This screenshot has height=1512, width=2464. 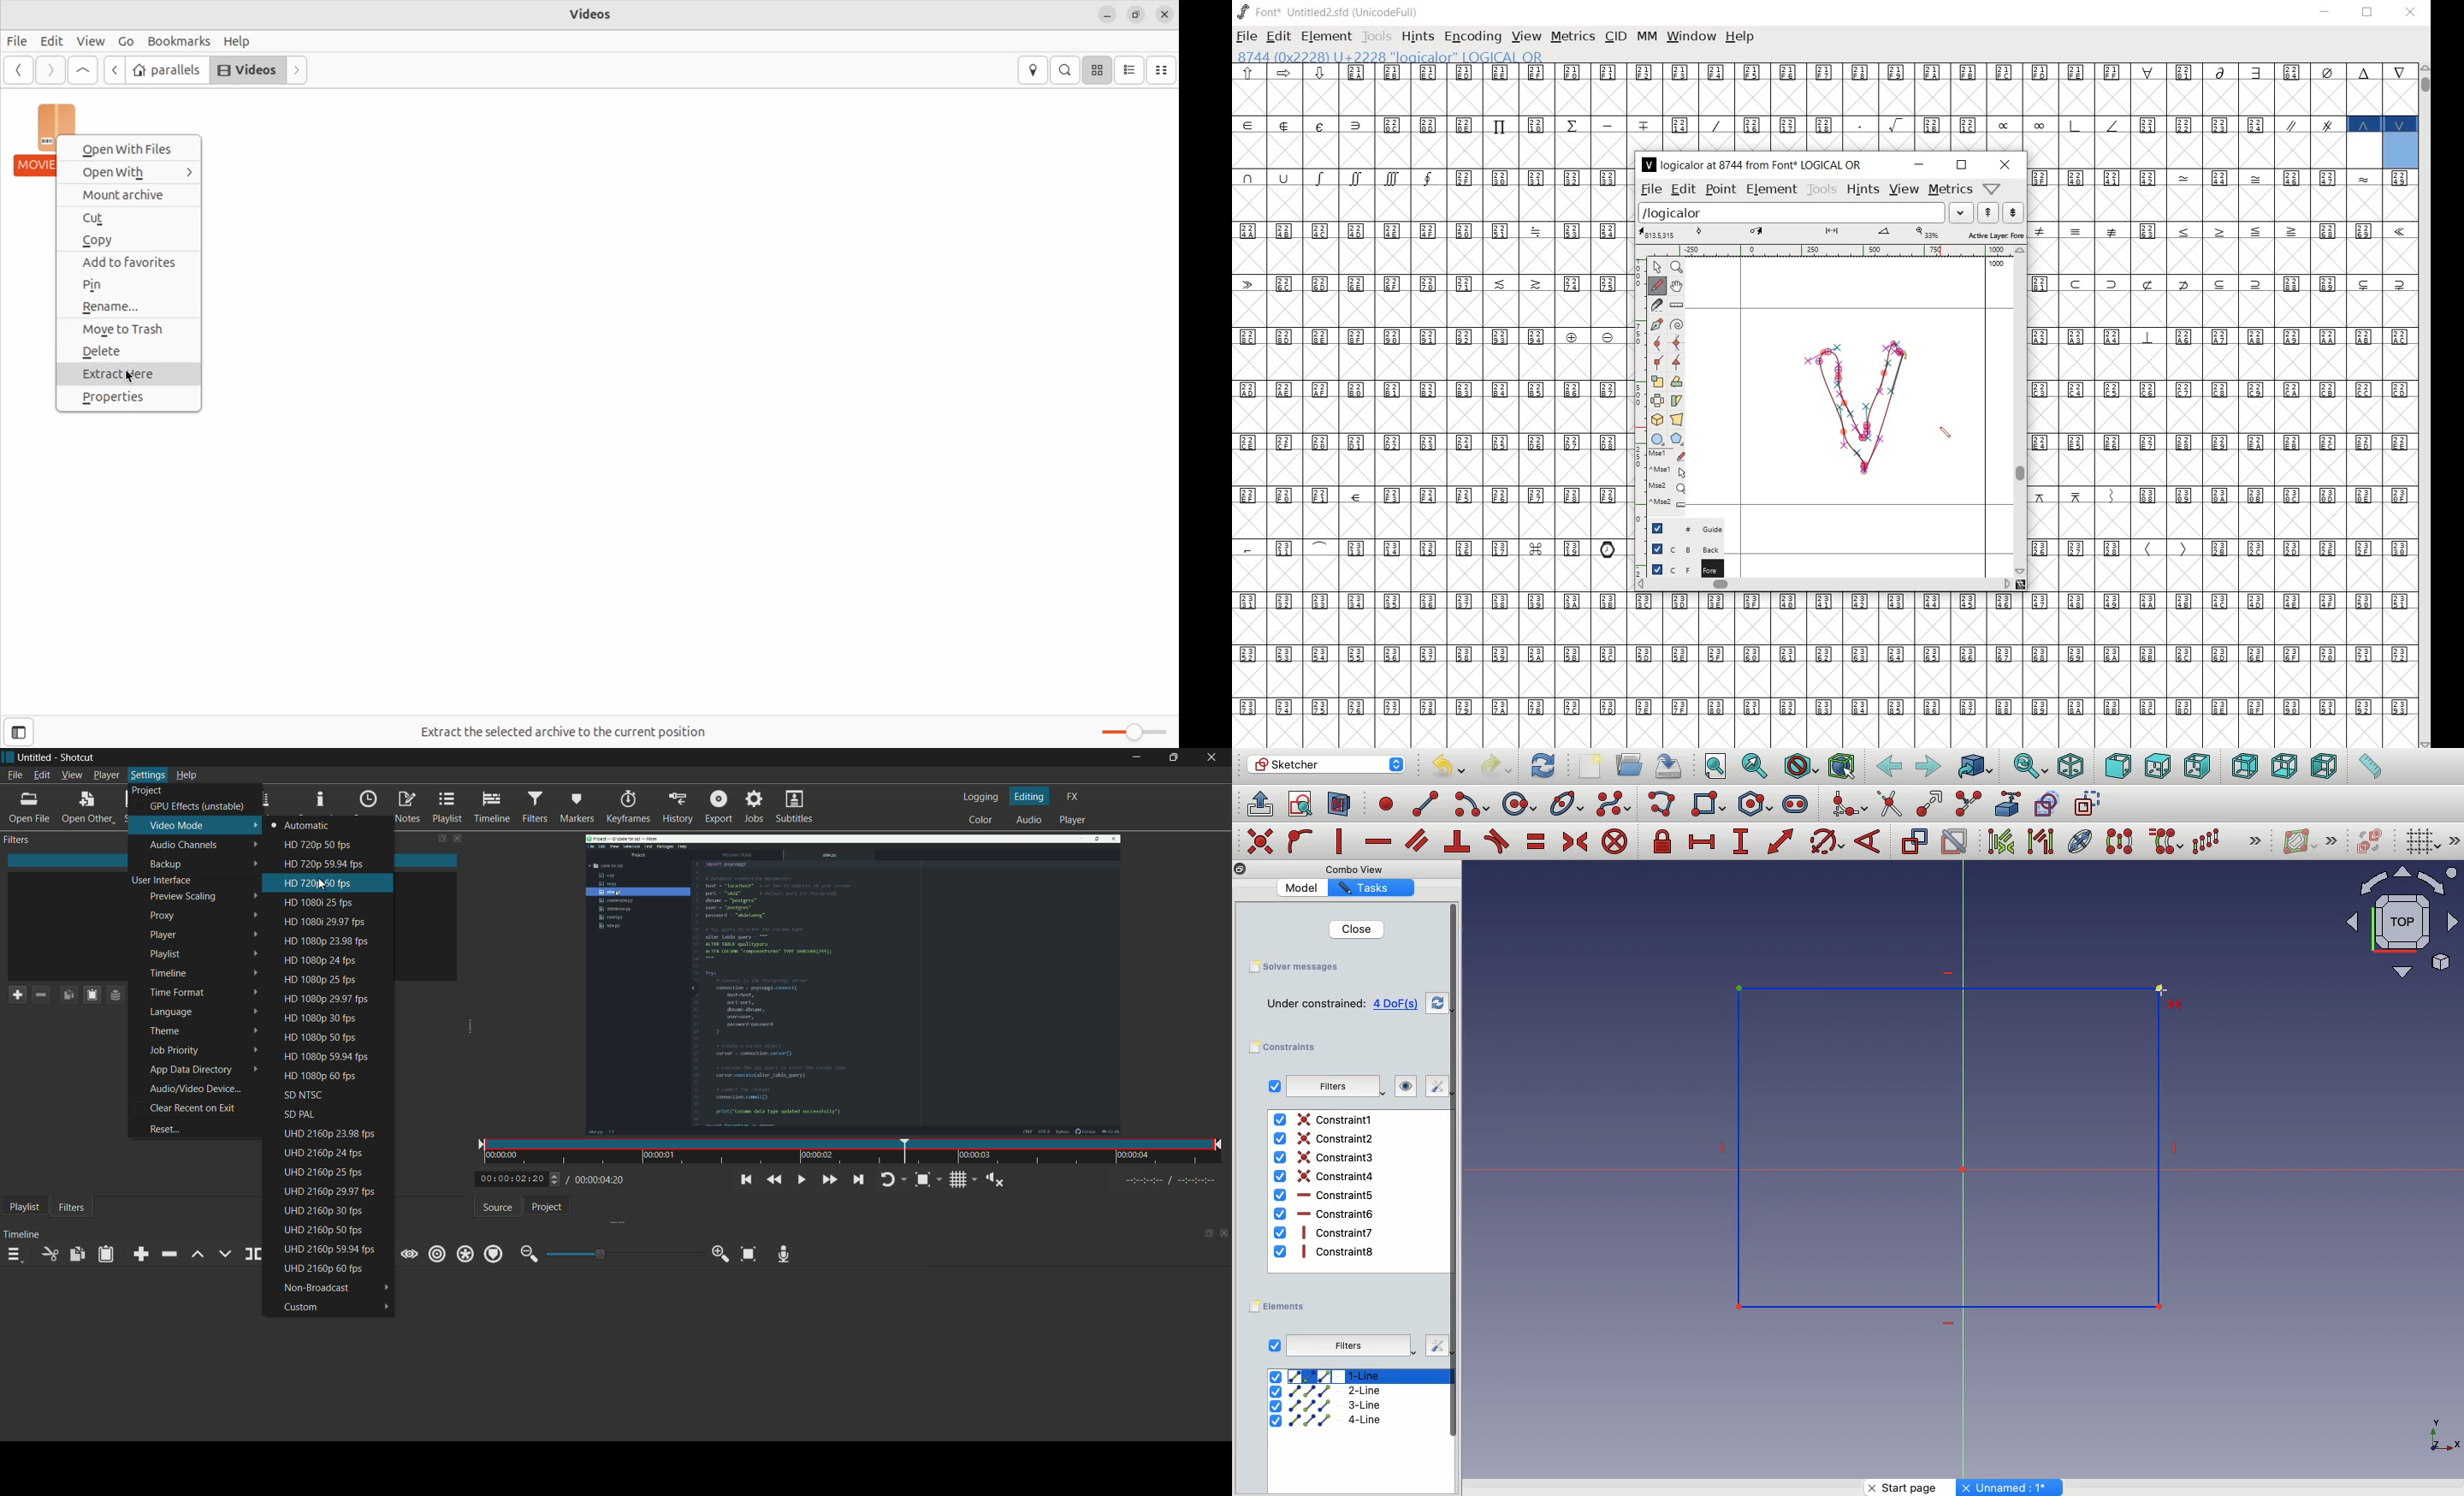 I want to click on reset, so click(x=198, y=1130).